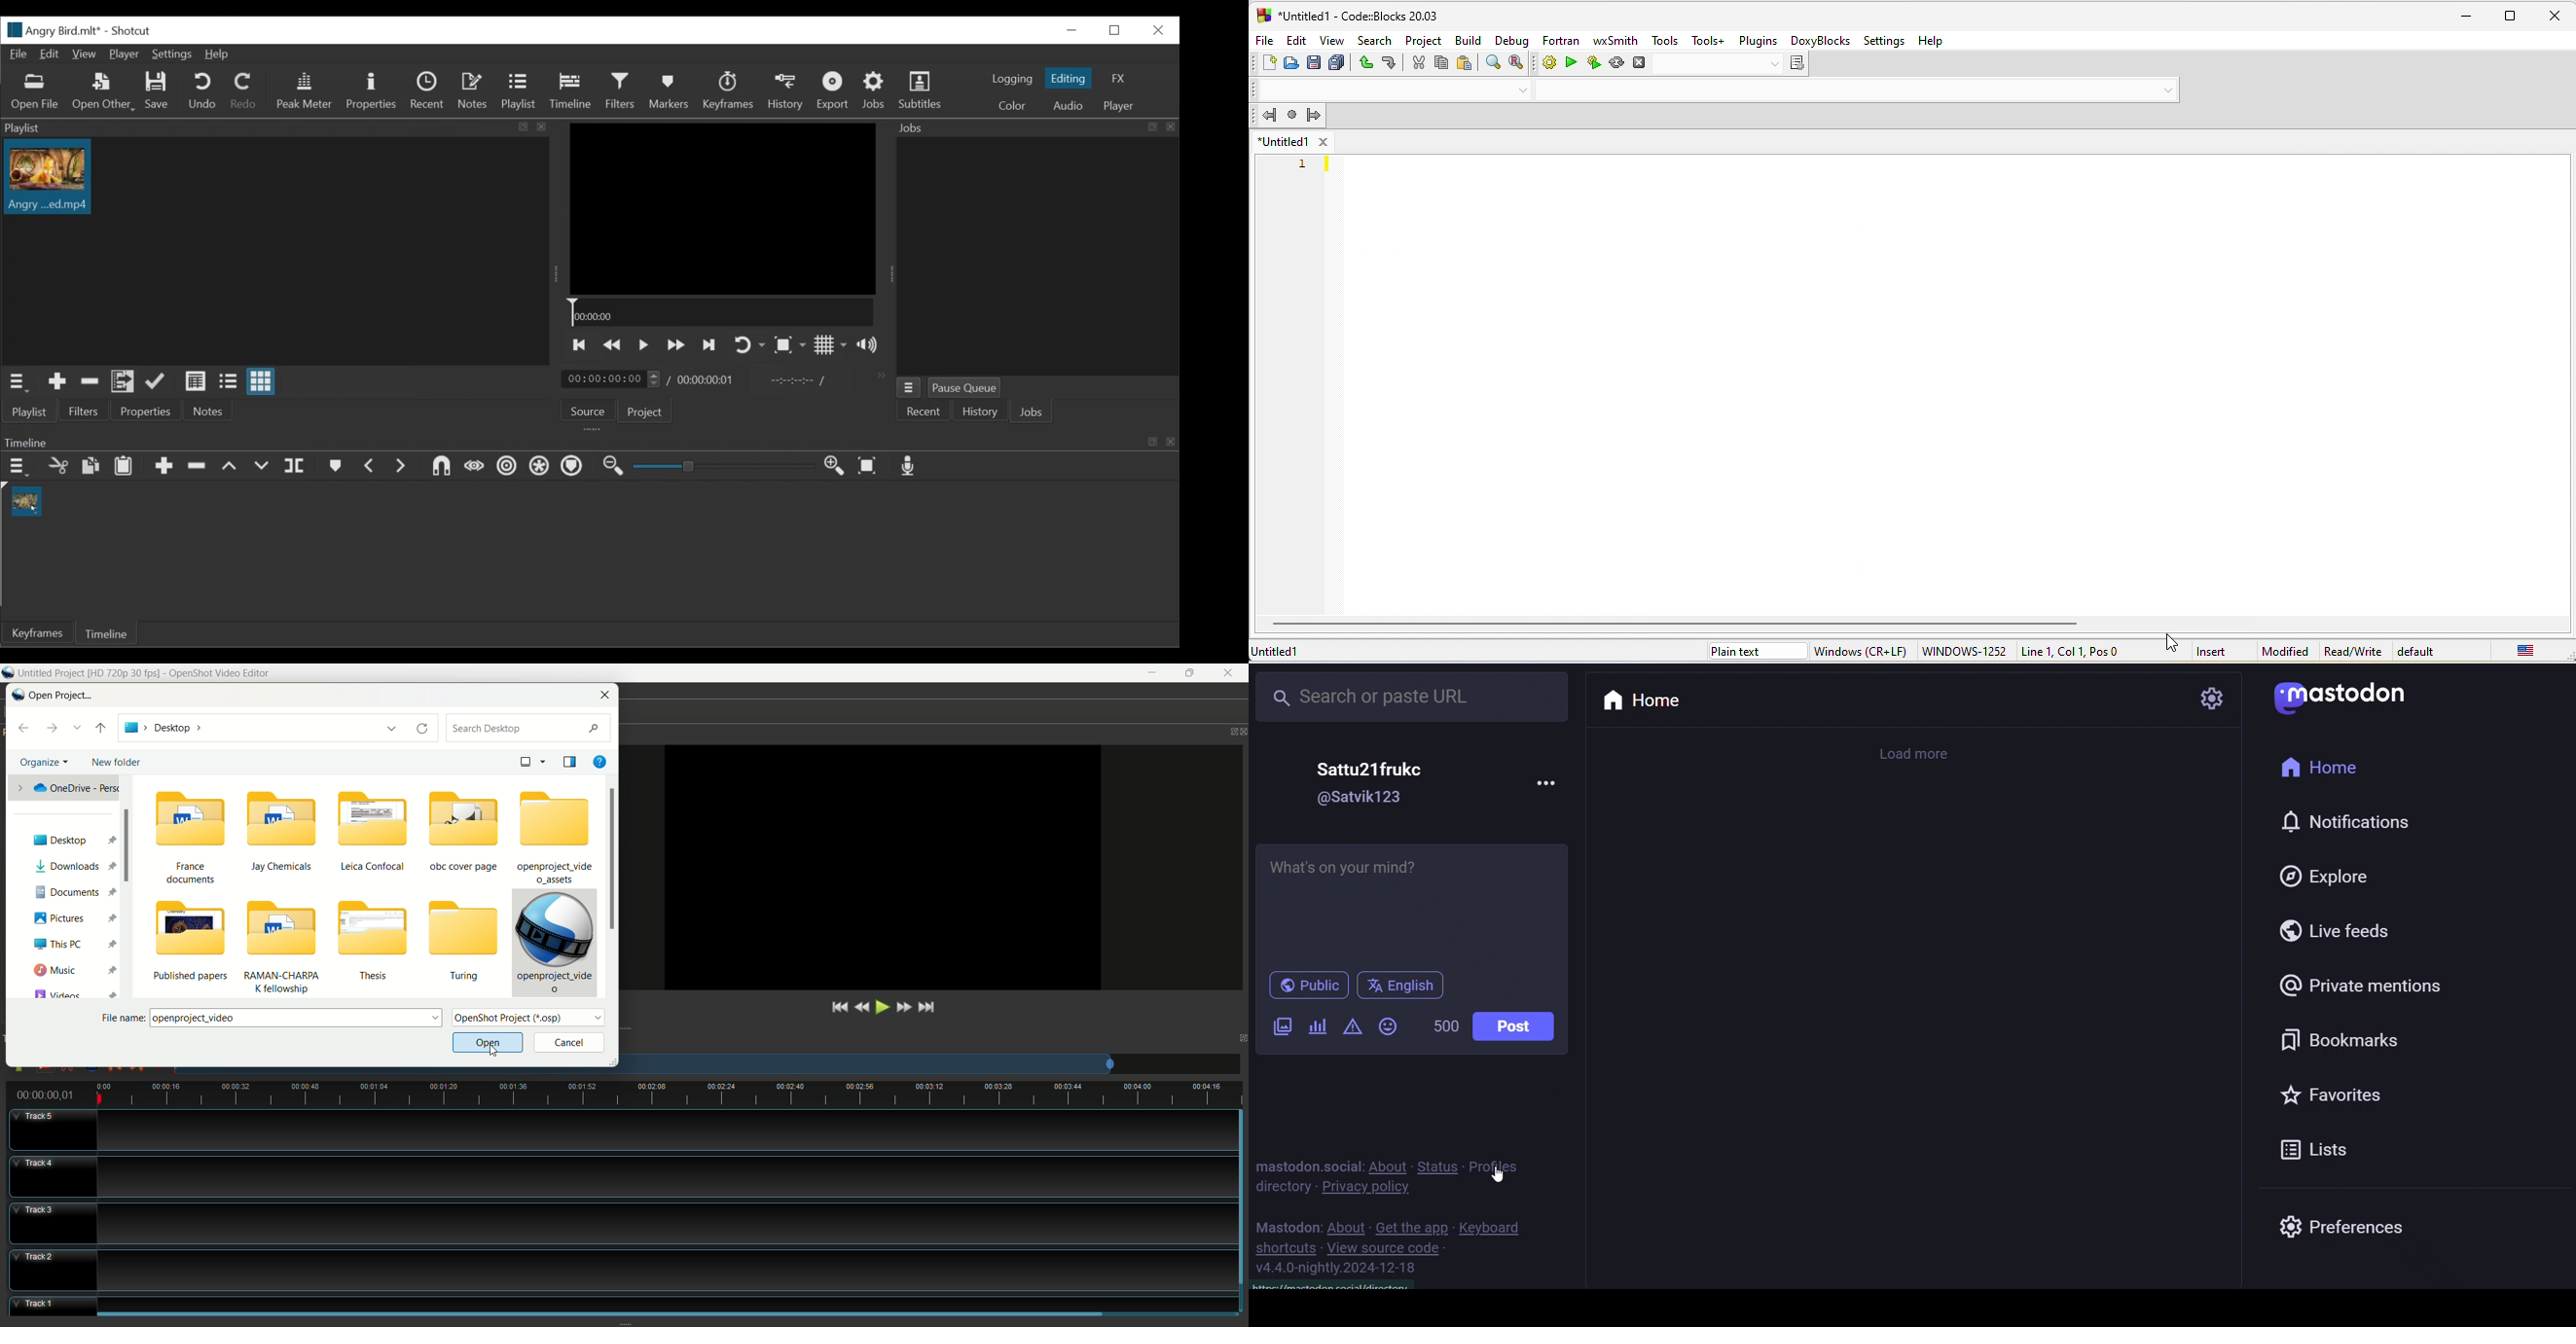  What do you see at coordinates (614, 1177) in the screenshot?
I see `track 4` at bounding box center [614, 1177].